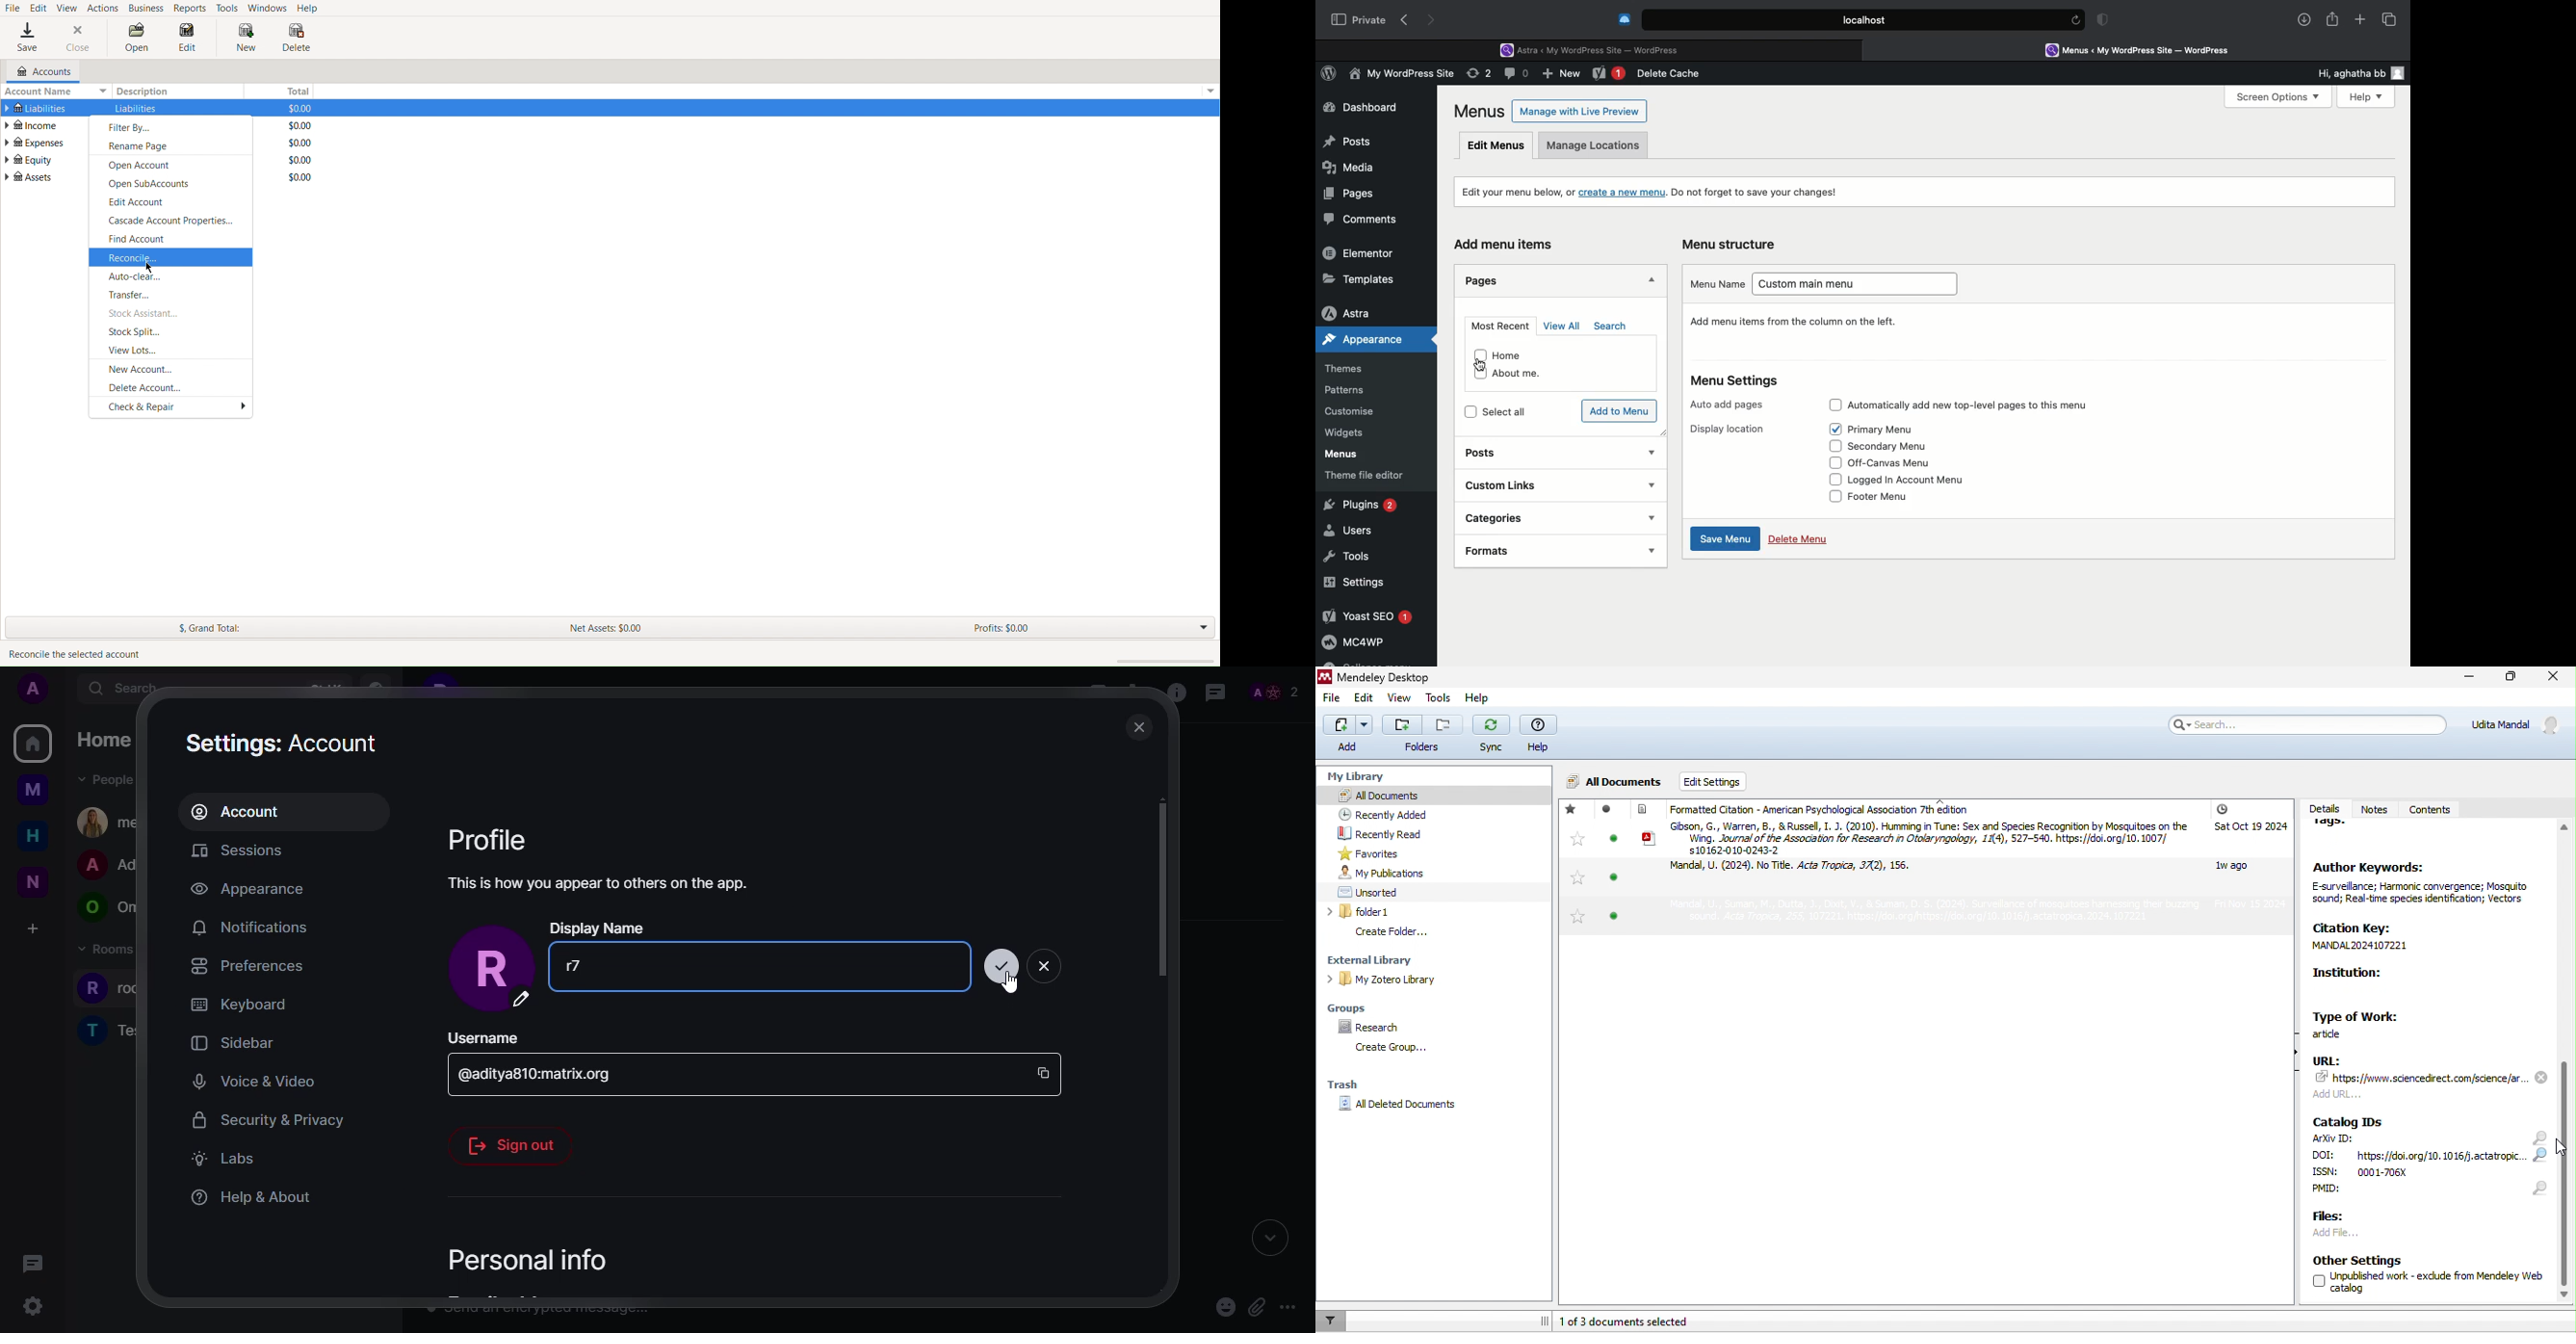 The height and width of the screenshot is (1344, 2576). Describe the element at coordinates (190, 39) in the screenshot. I see `Edit` at that location.